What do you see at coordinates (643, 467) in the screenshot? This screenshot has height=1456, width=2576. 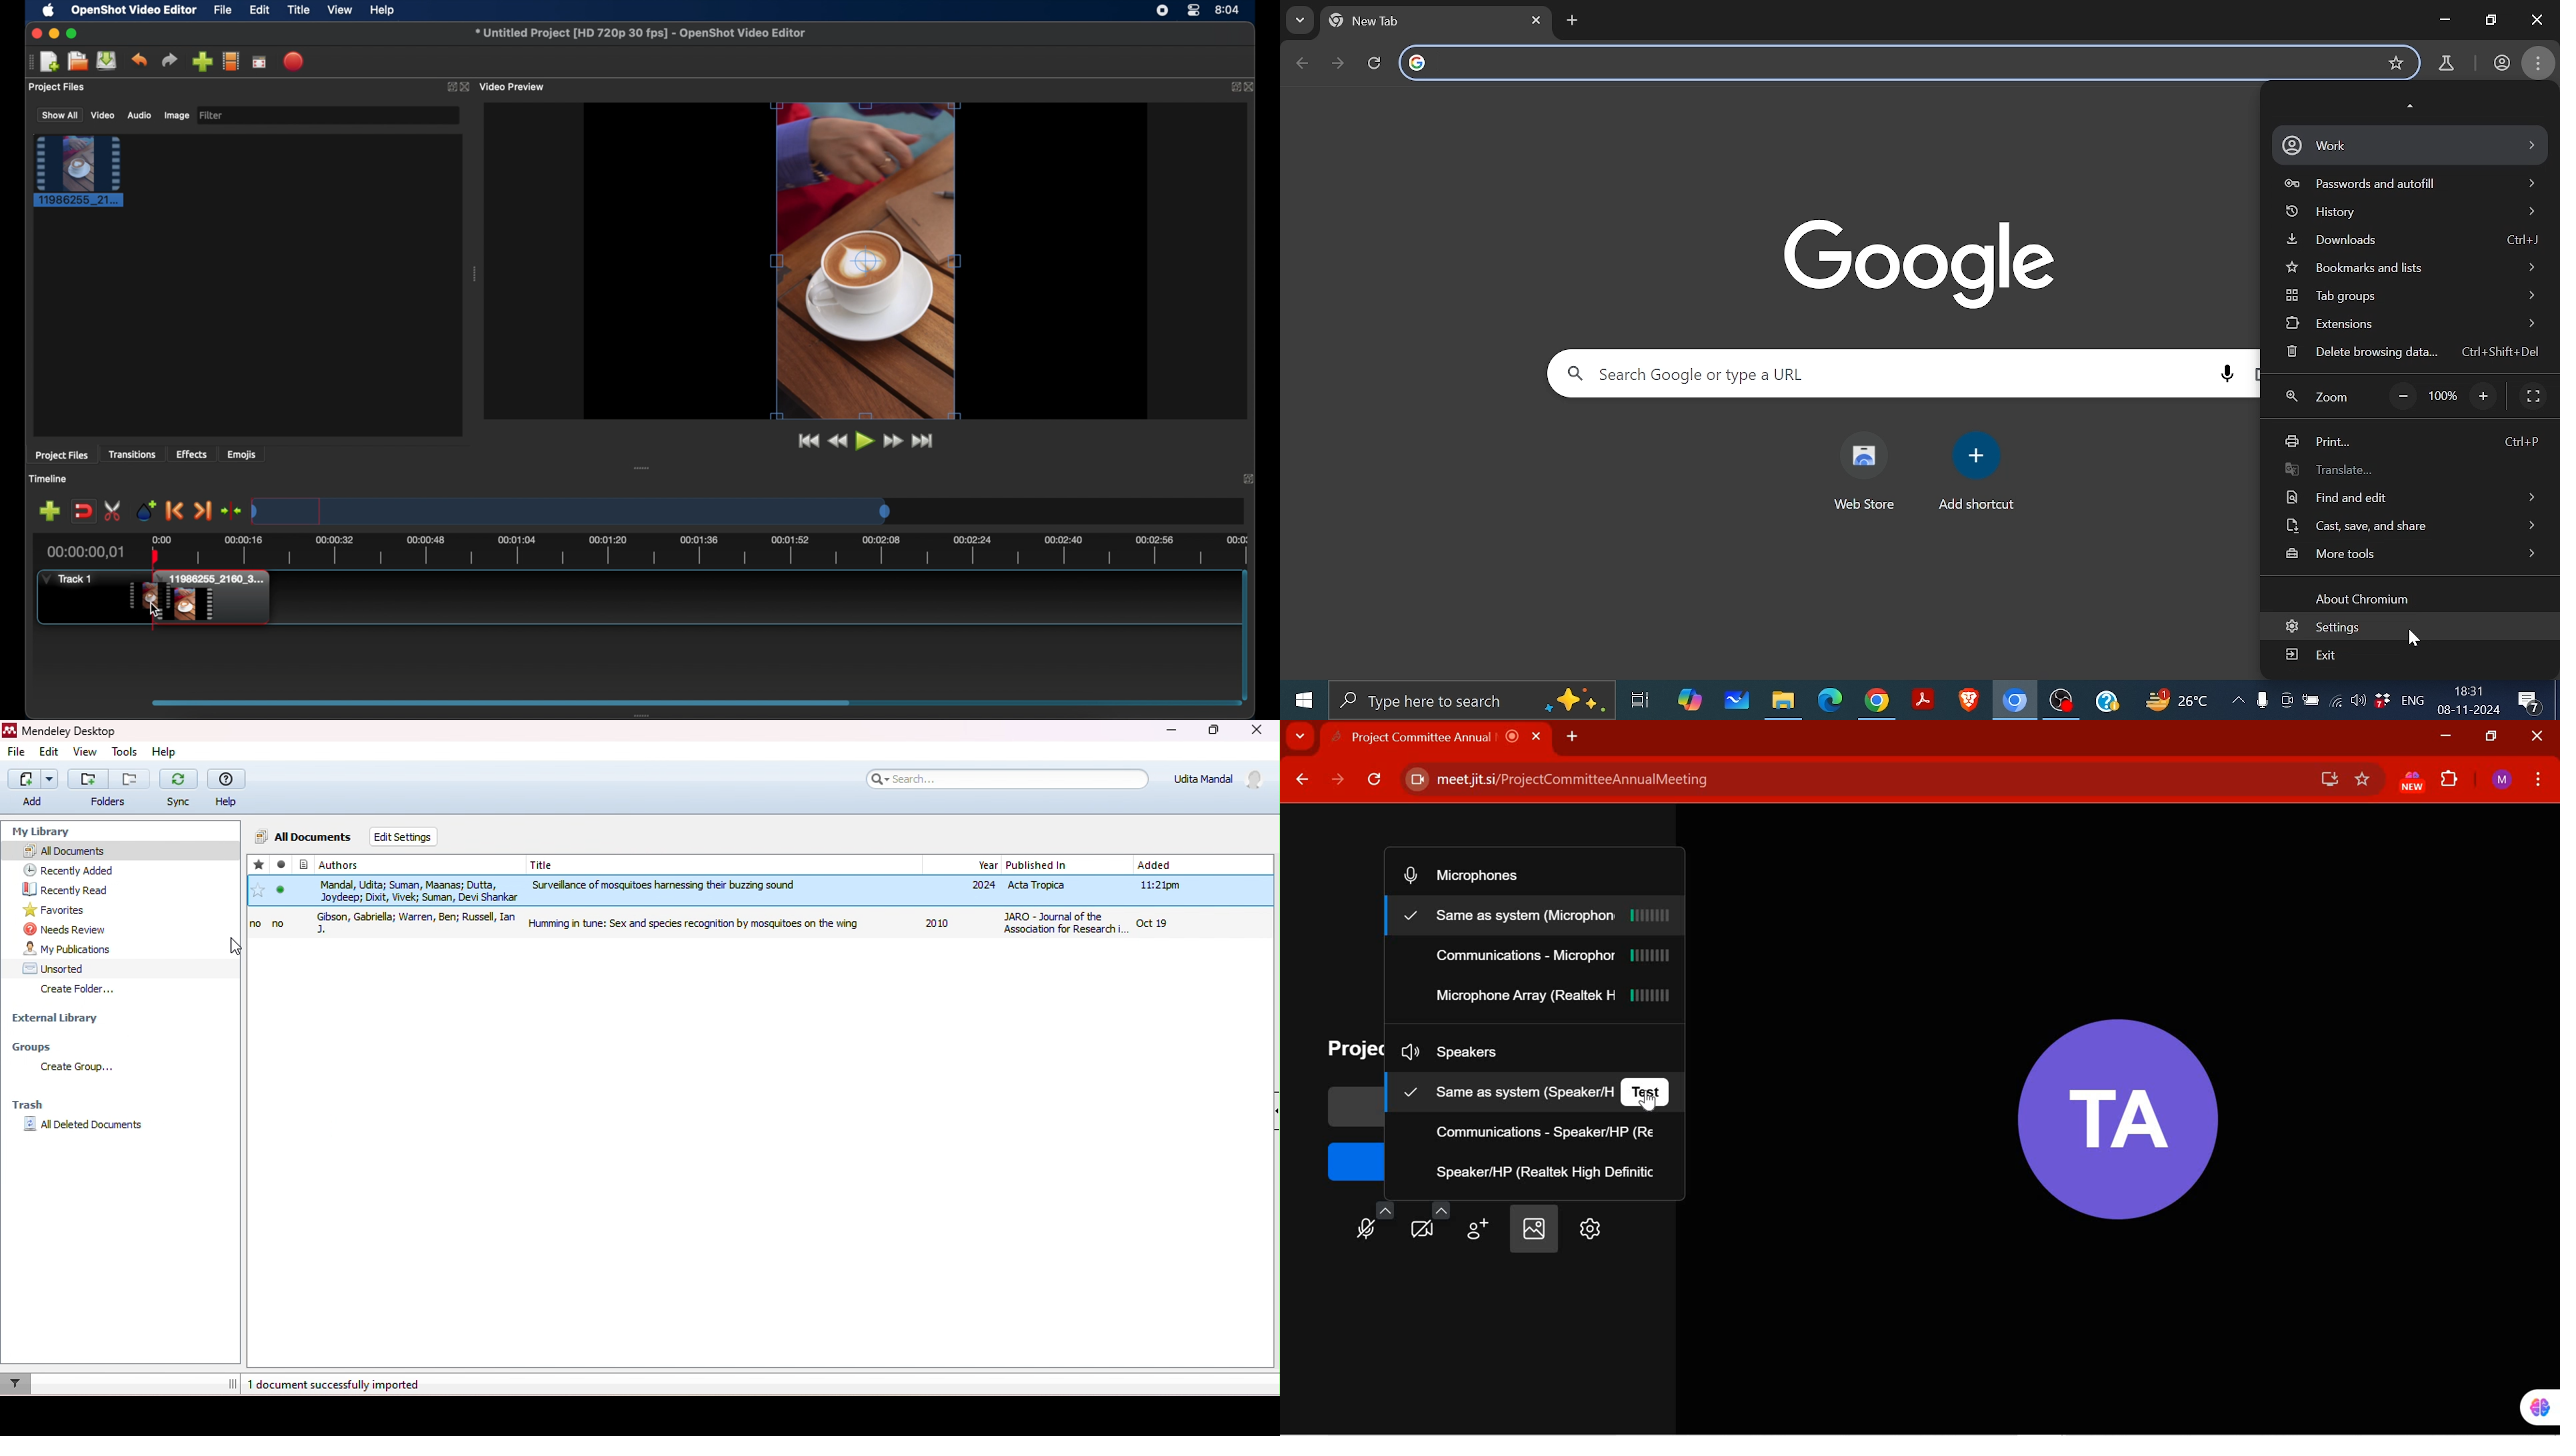 I see `drag handle` at bounding box center [643, 467].